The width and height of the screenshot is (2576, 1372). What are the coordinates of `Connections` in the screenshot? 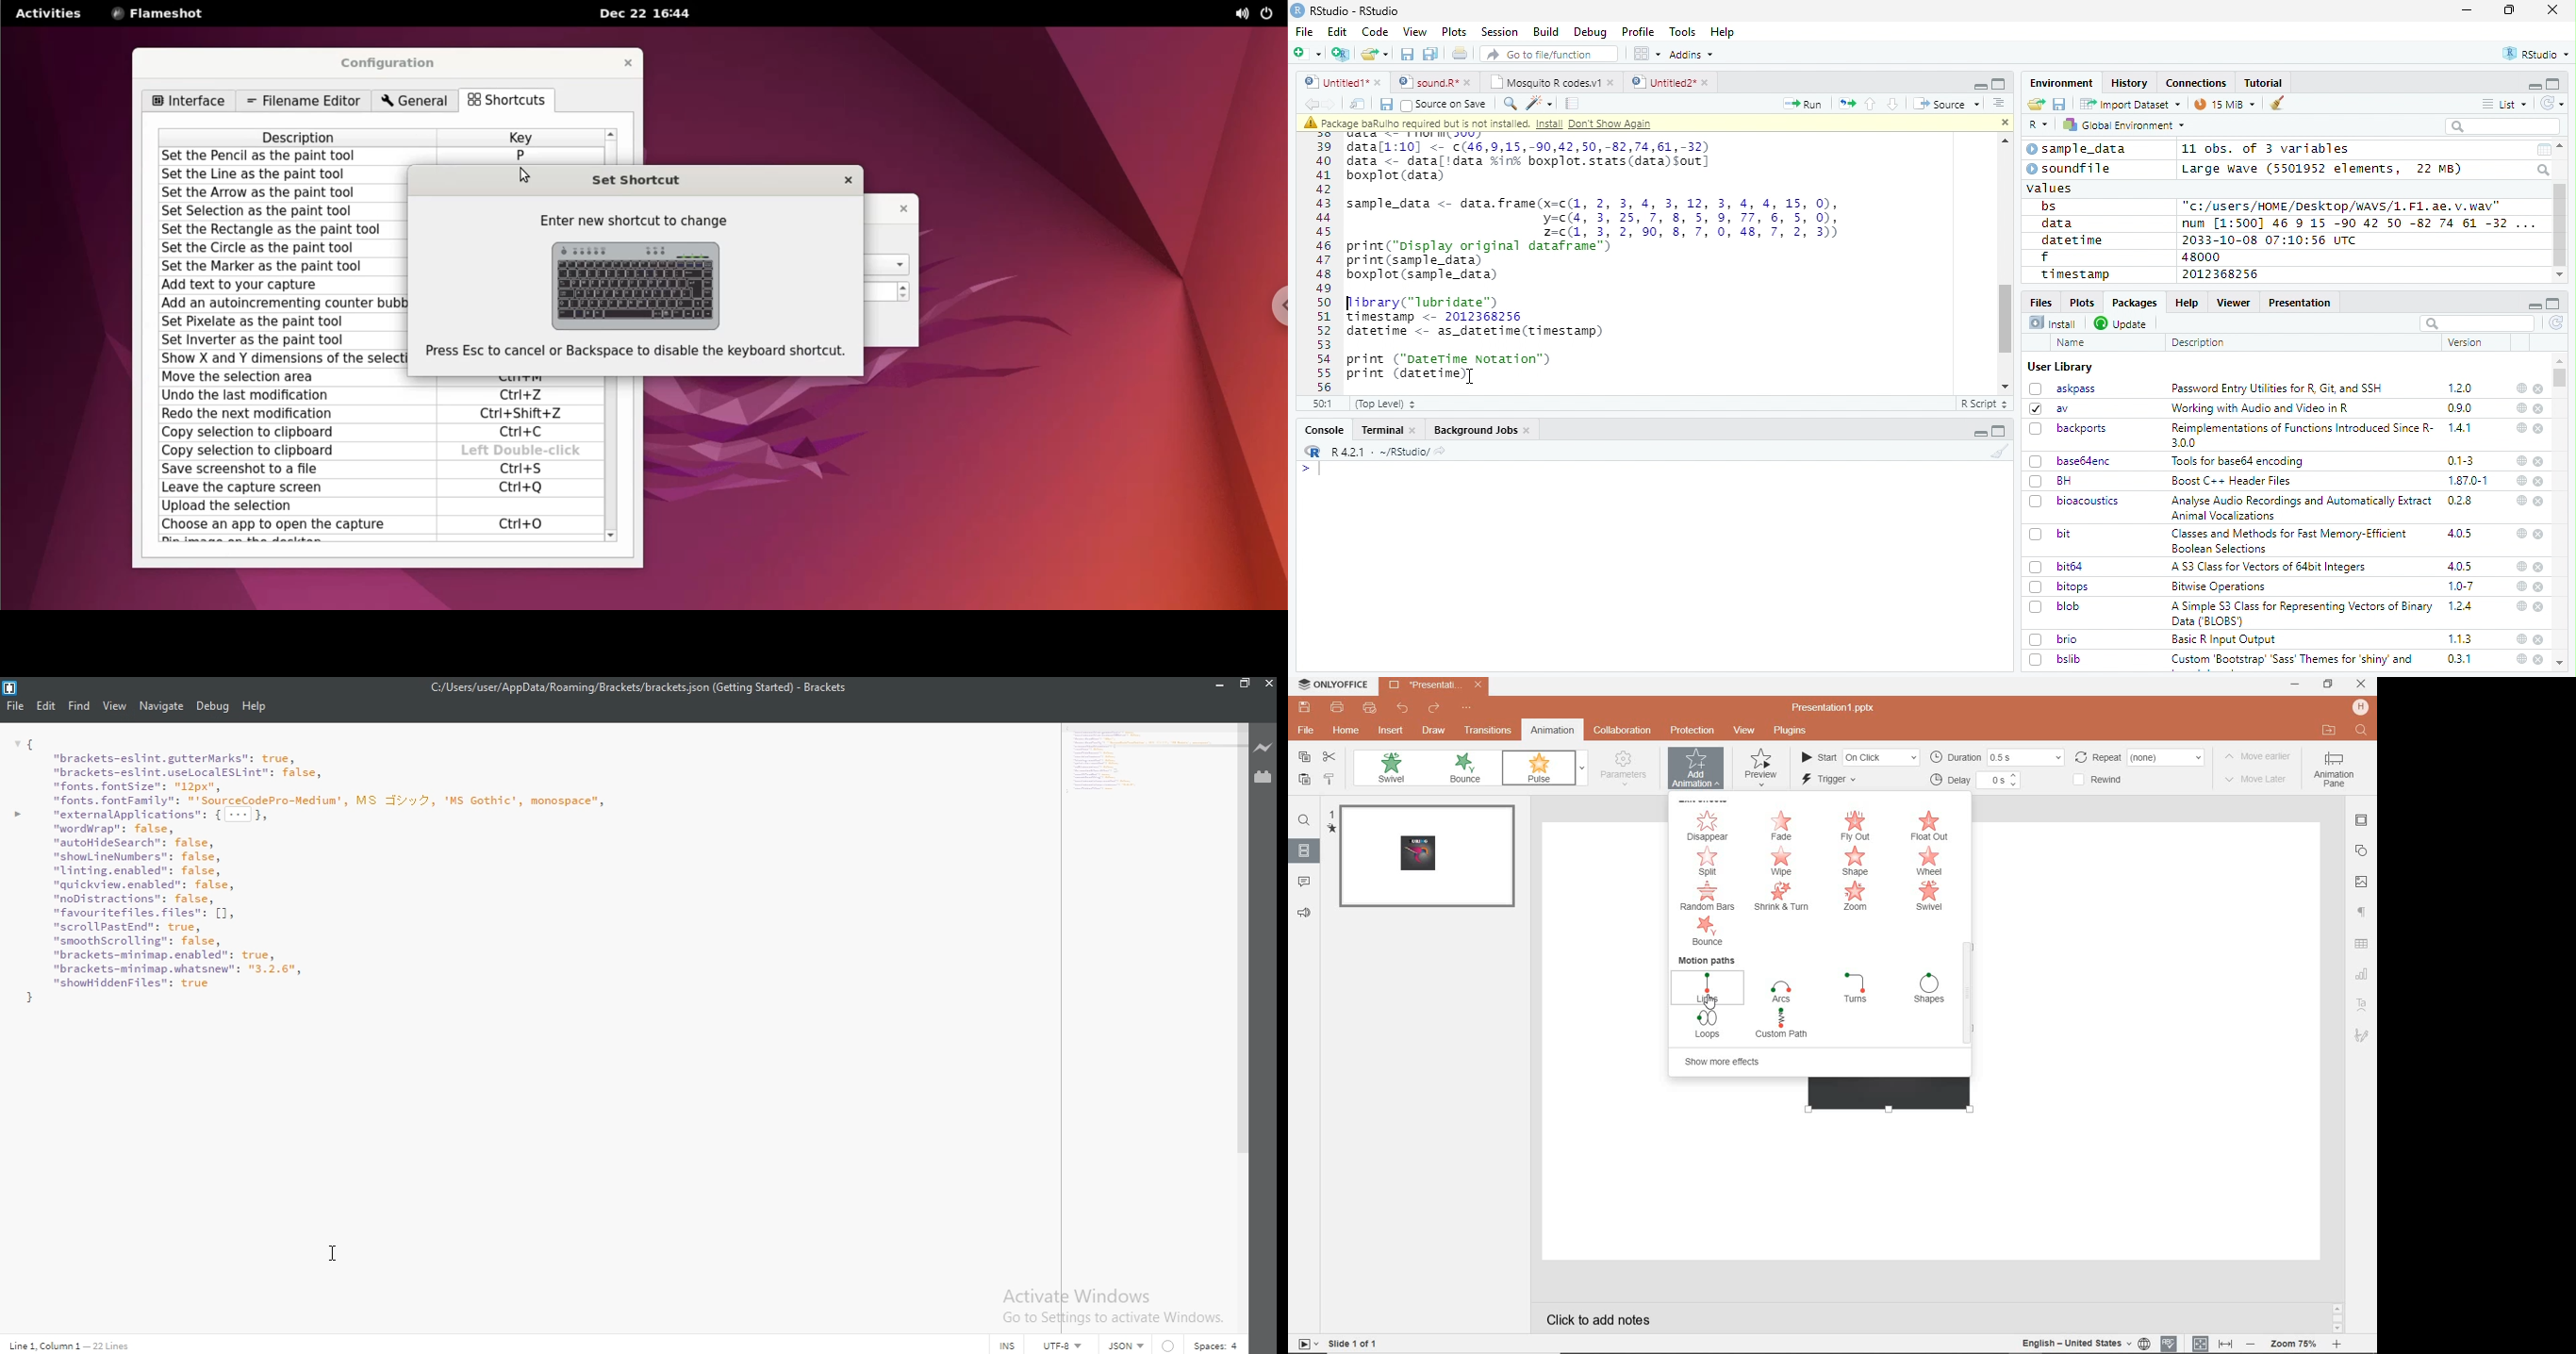 It's located at (2195, 83).